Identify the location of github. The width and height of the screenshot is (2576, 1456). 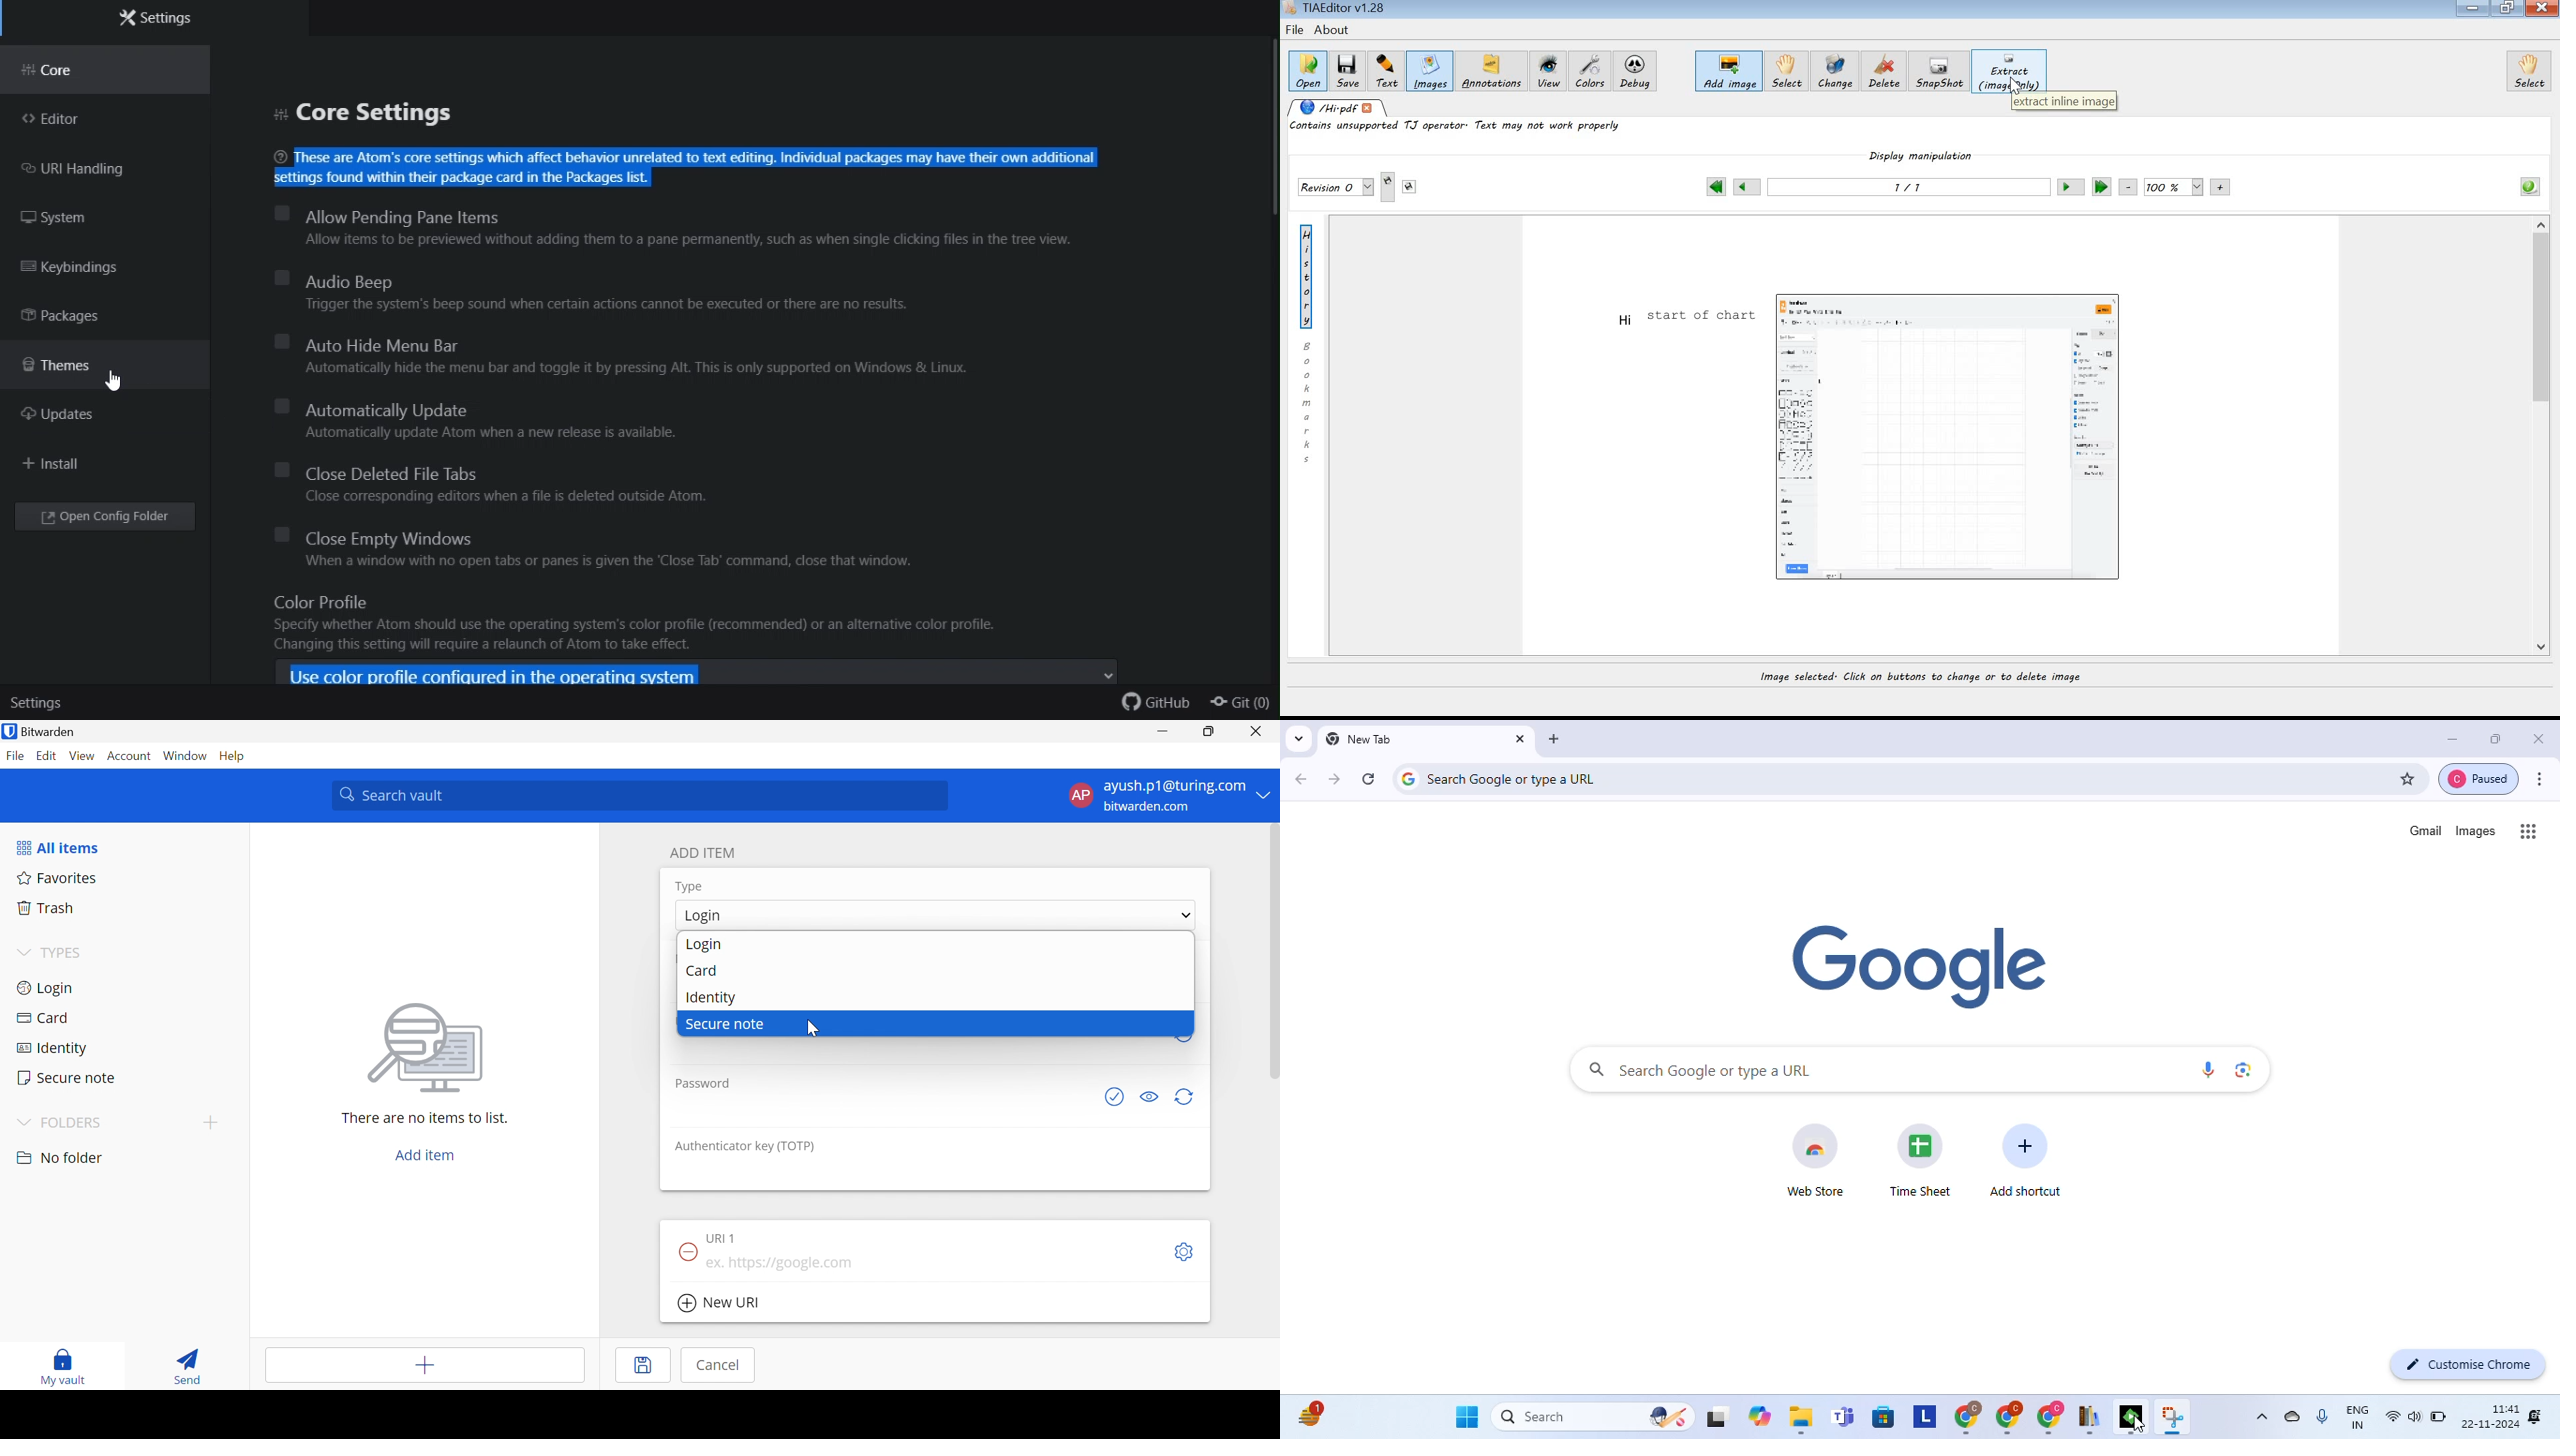
(1151, 701).